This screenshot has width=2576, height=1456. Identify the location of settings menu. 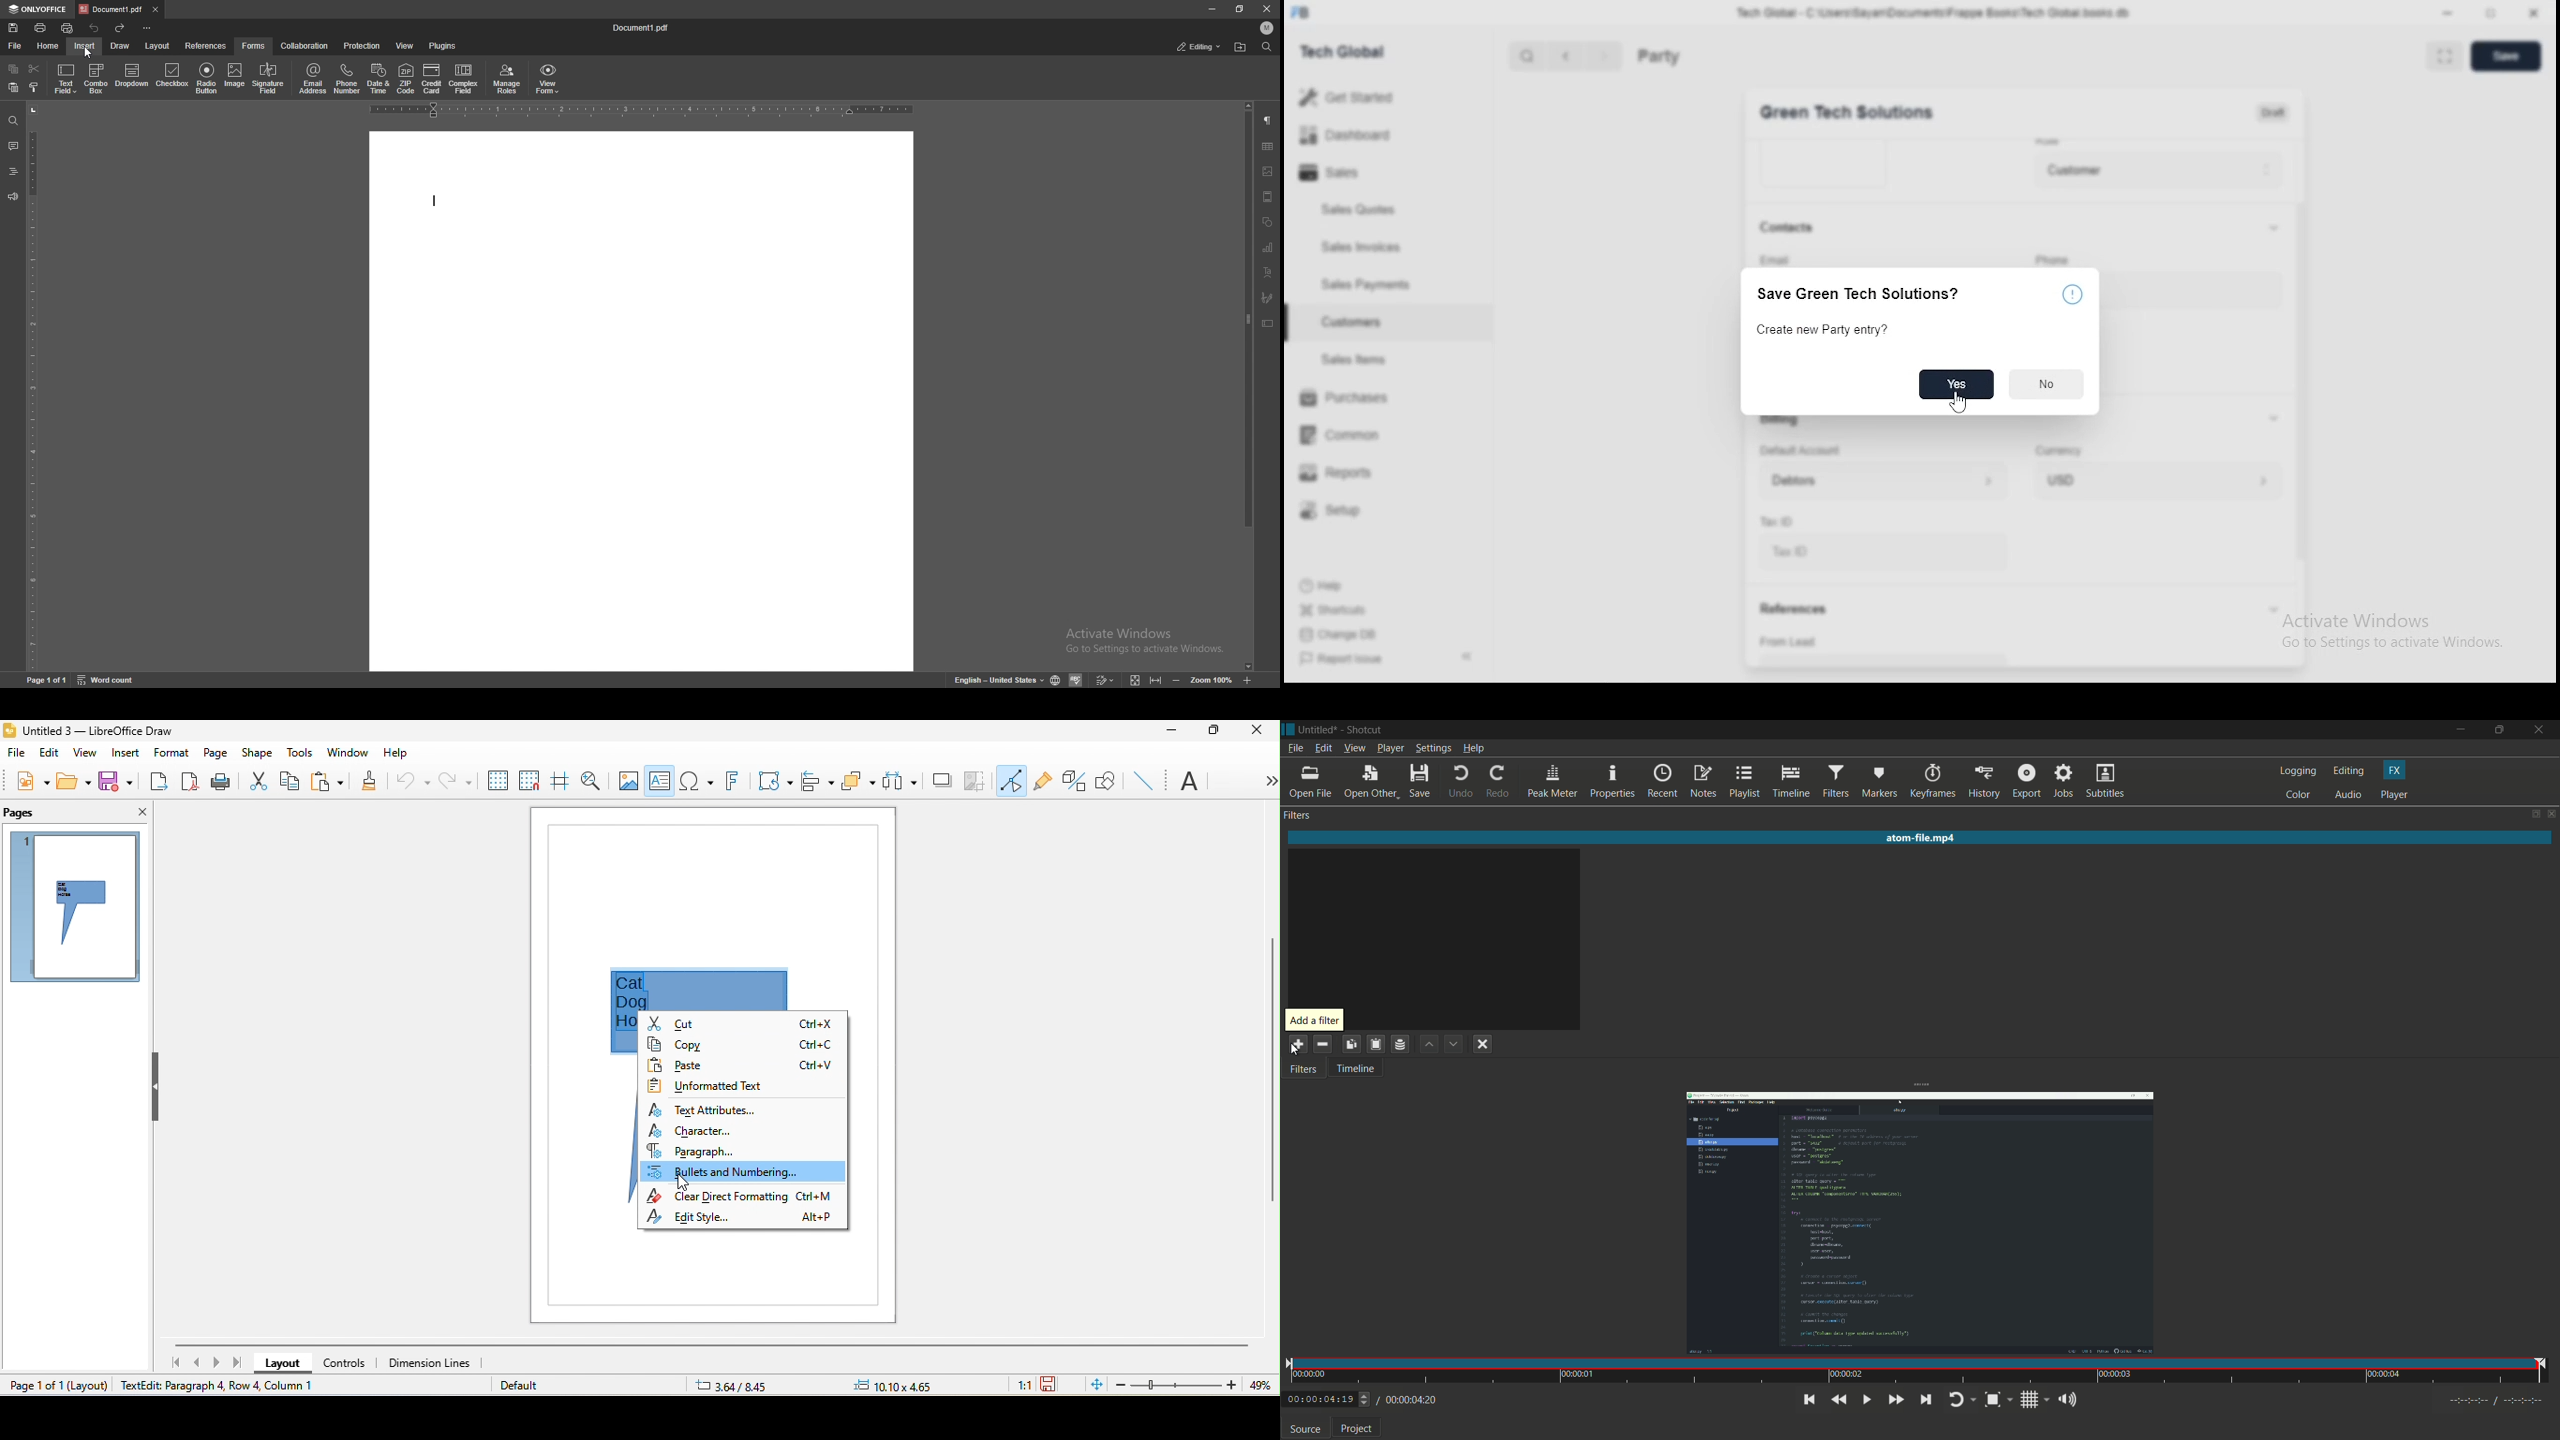
(1434, 749).